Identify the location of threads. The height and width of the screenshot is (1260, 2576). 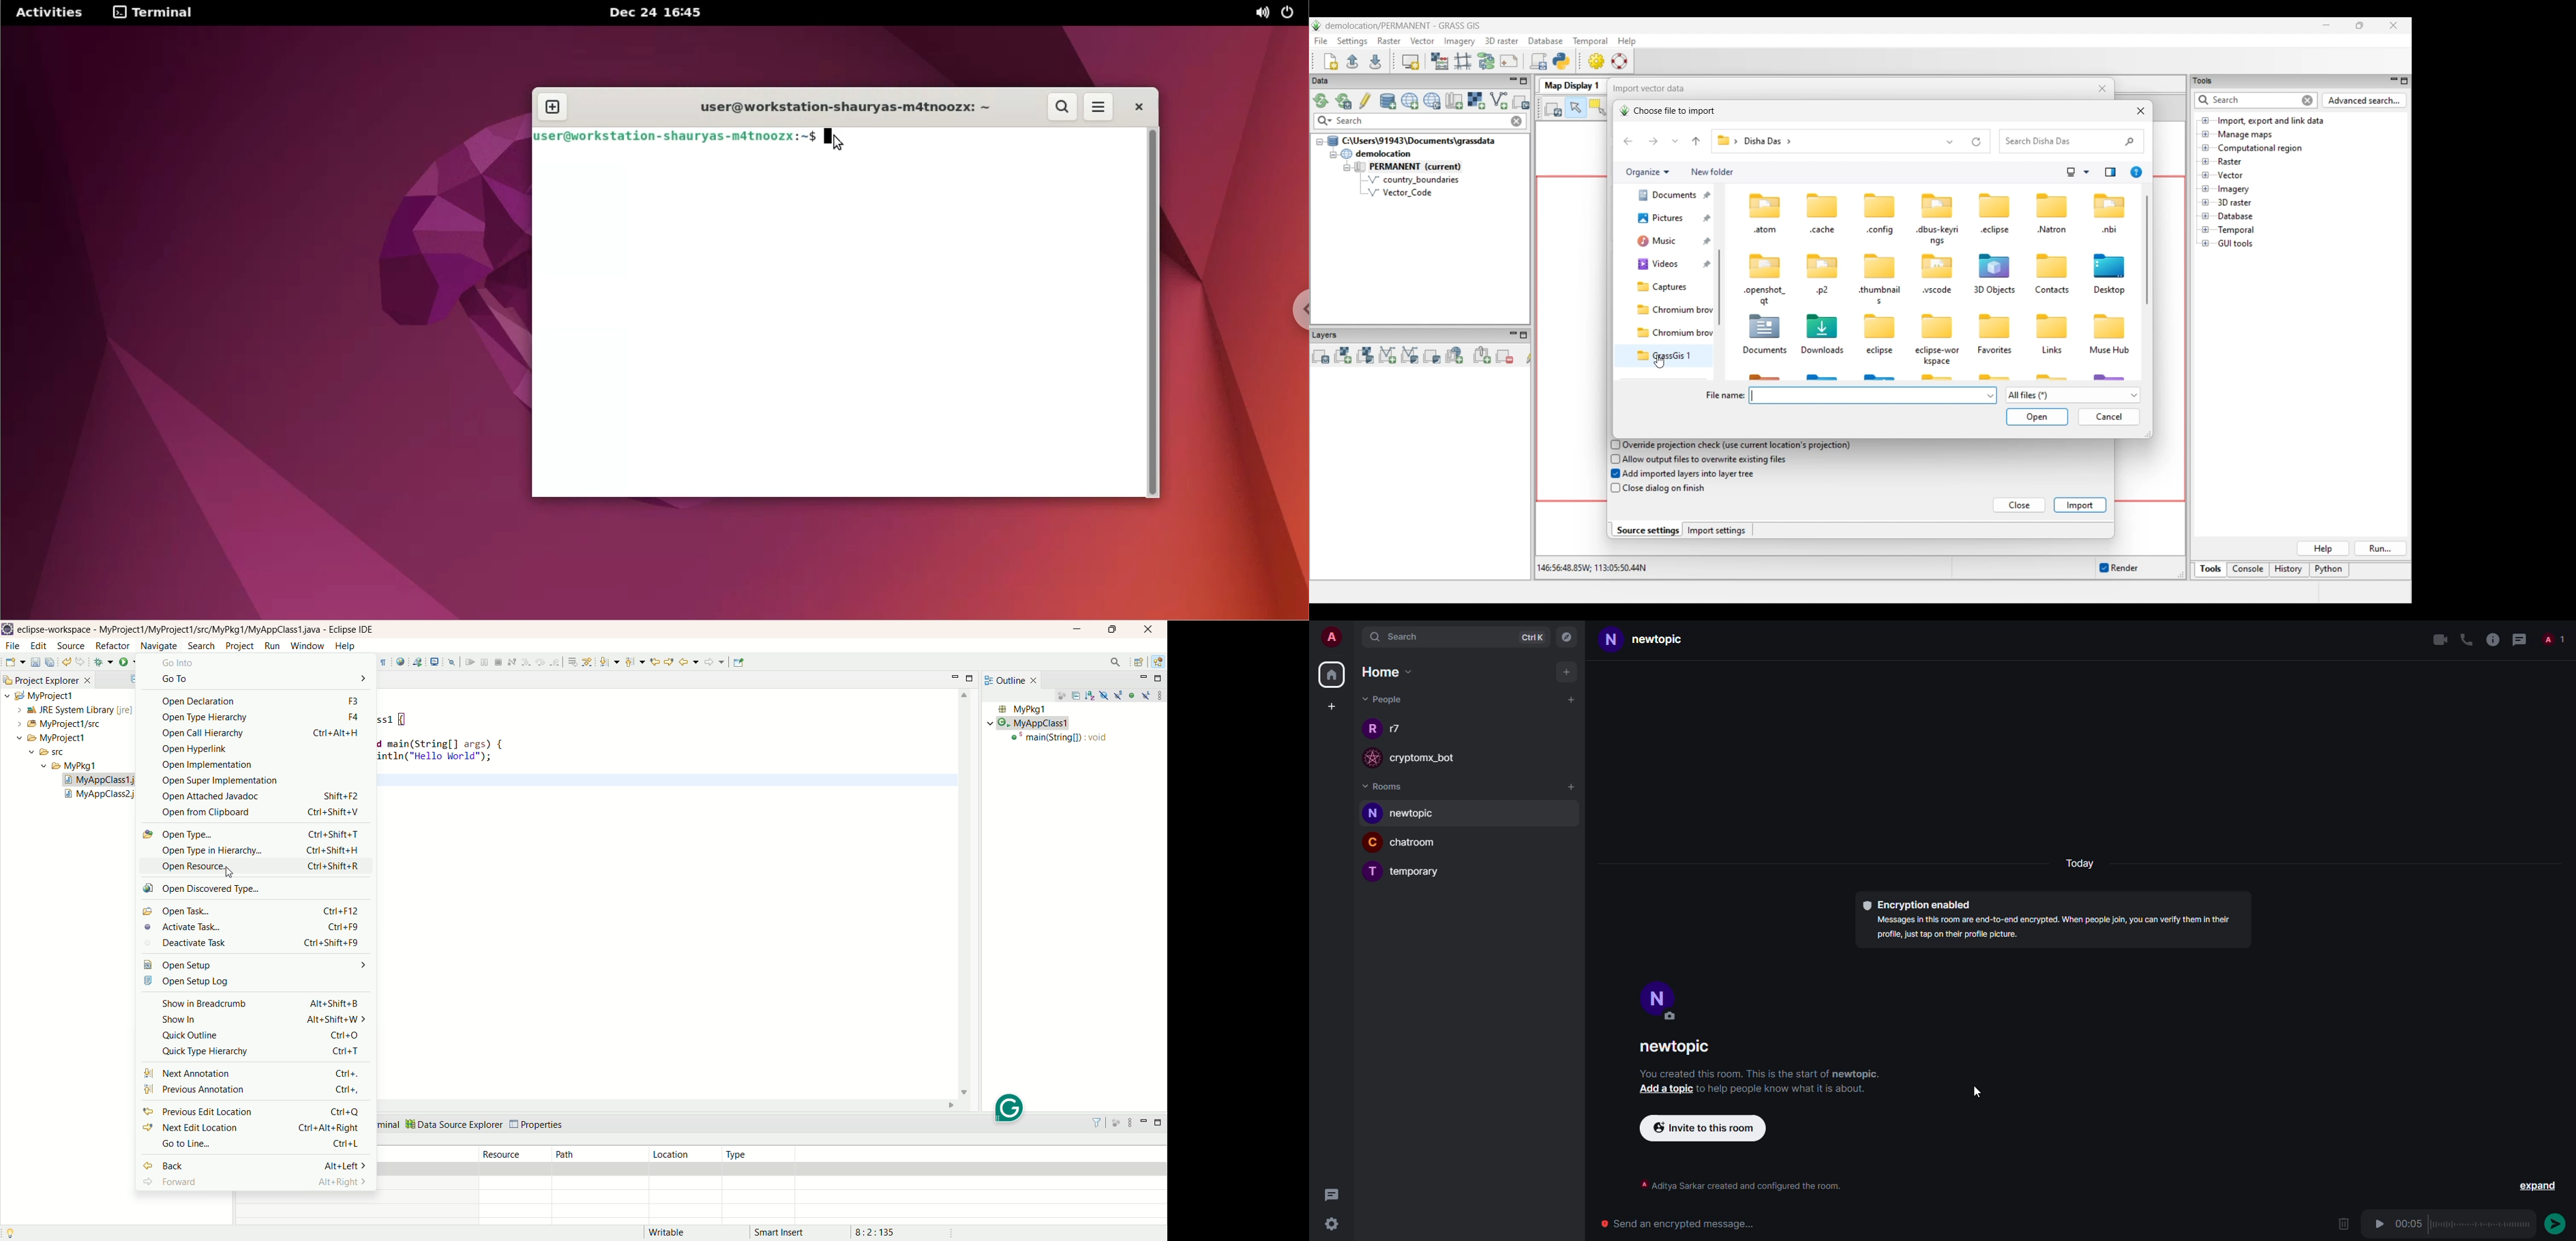
(1331, 1194).